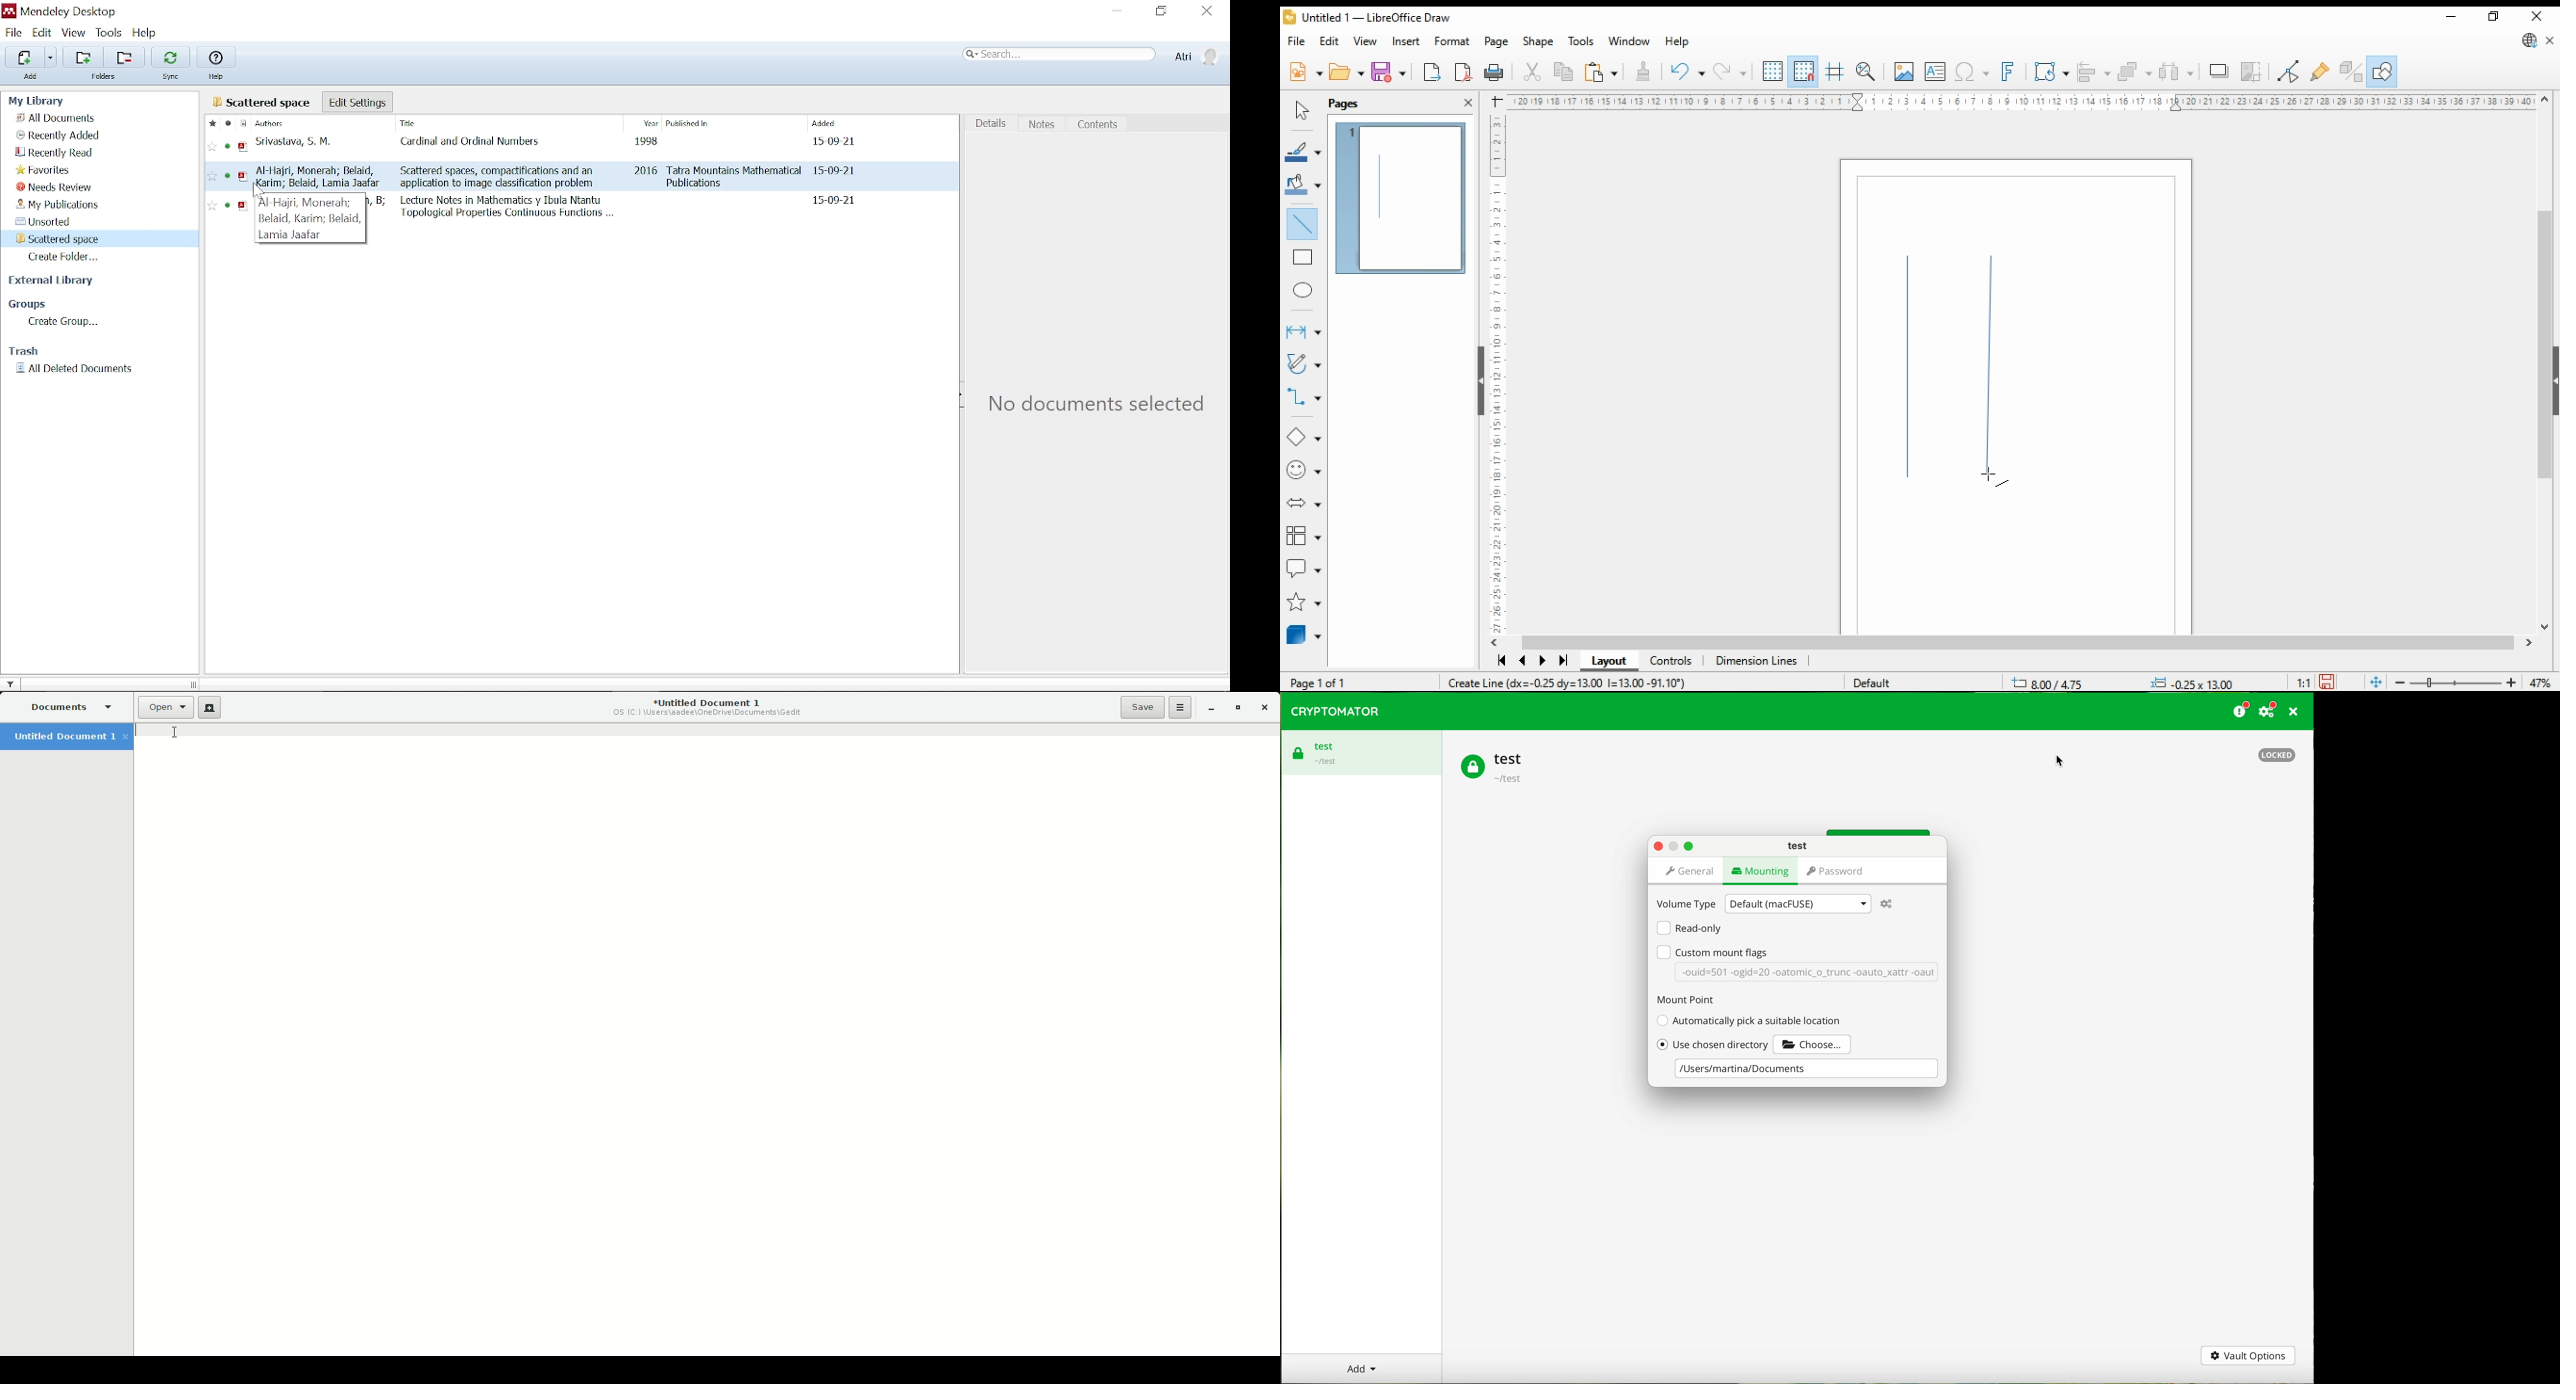 This screenshot has width=2576, height=1400. I want to click on Edit, so click(42, 33).